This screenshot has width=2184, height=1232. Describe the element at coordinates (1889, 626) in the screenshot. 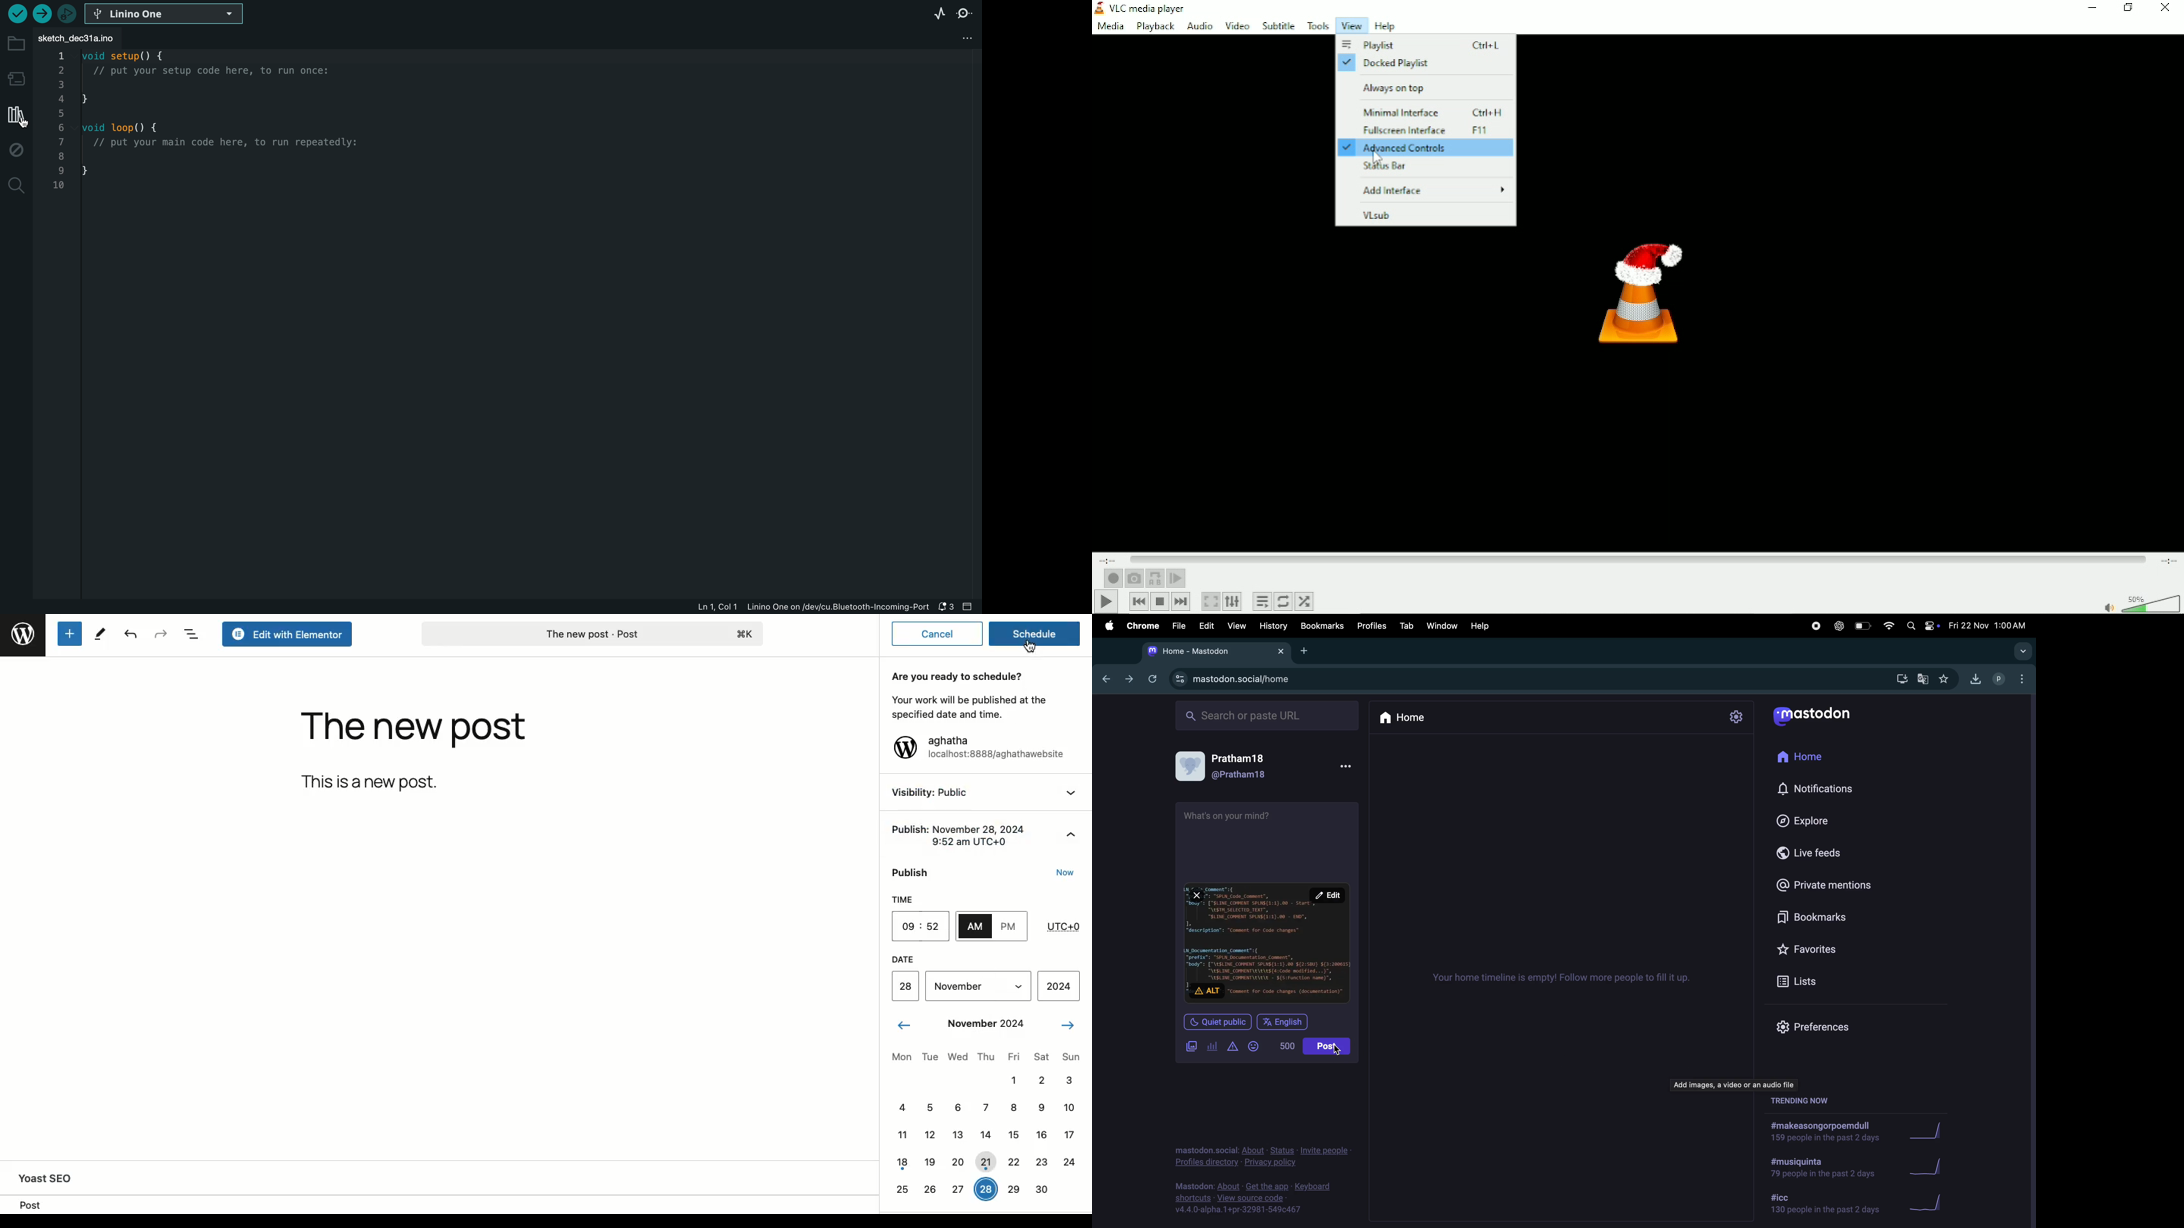

I see `wifi` at that location.